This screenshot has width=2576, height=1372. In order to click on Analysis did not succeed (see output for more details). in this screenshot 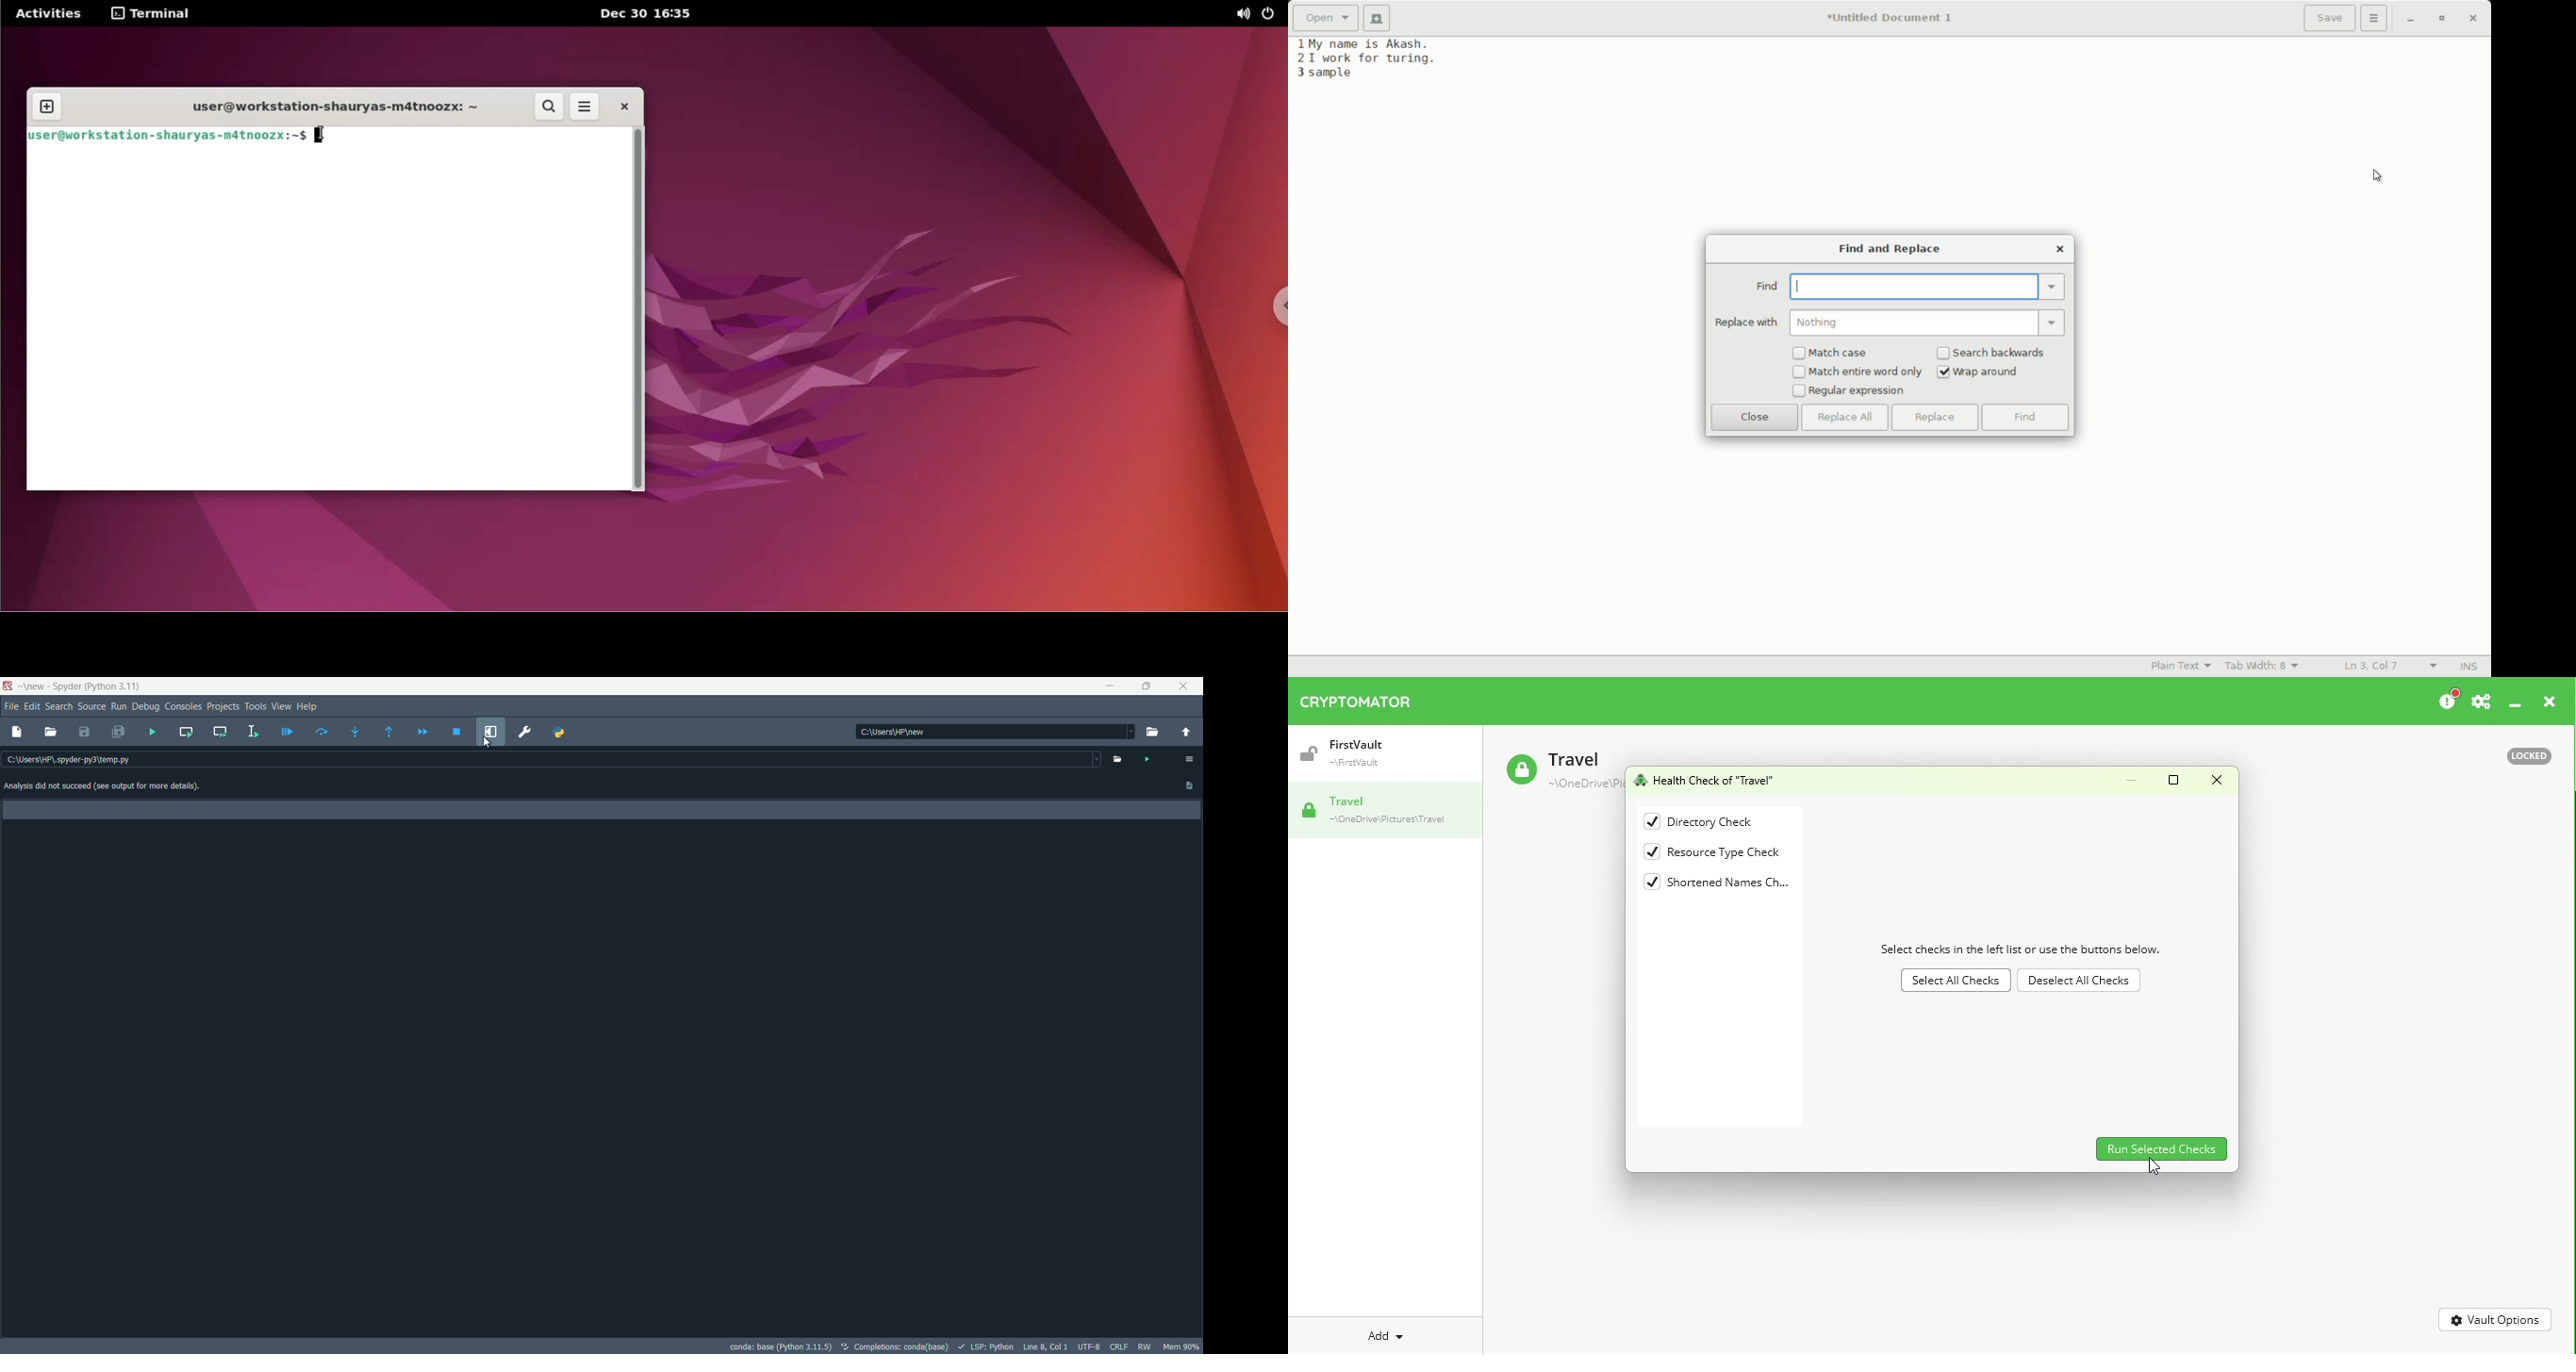, I will do `click(116, 787)`.